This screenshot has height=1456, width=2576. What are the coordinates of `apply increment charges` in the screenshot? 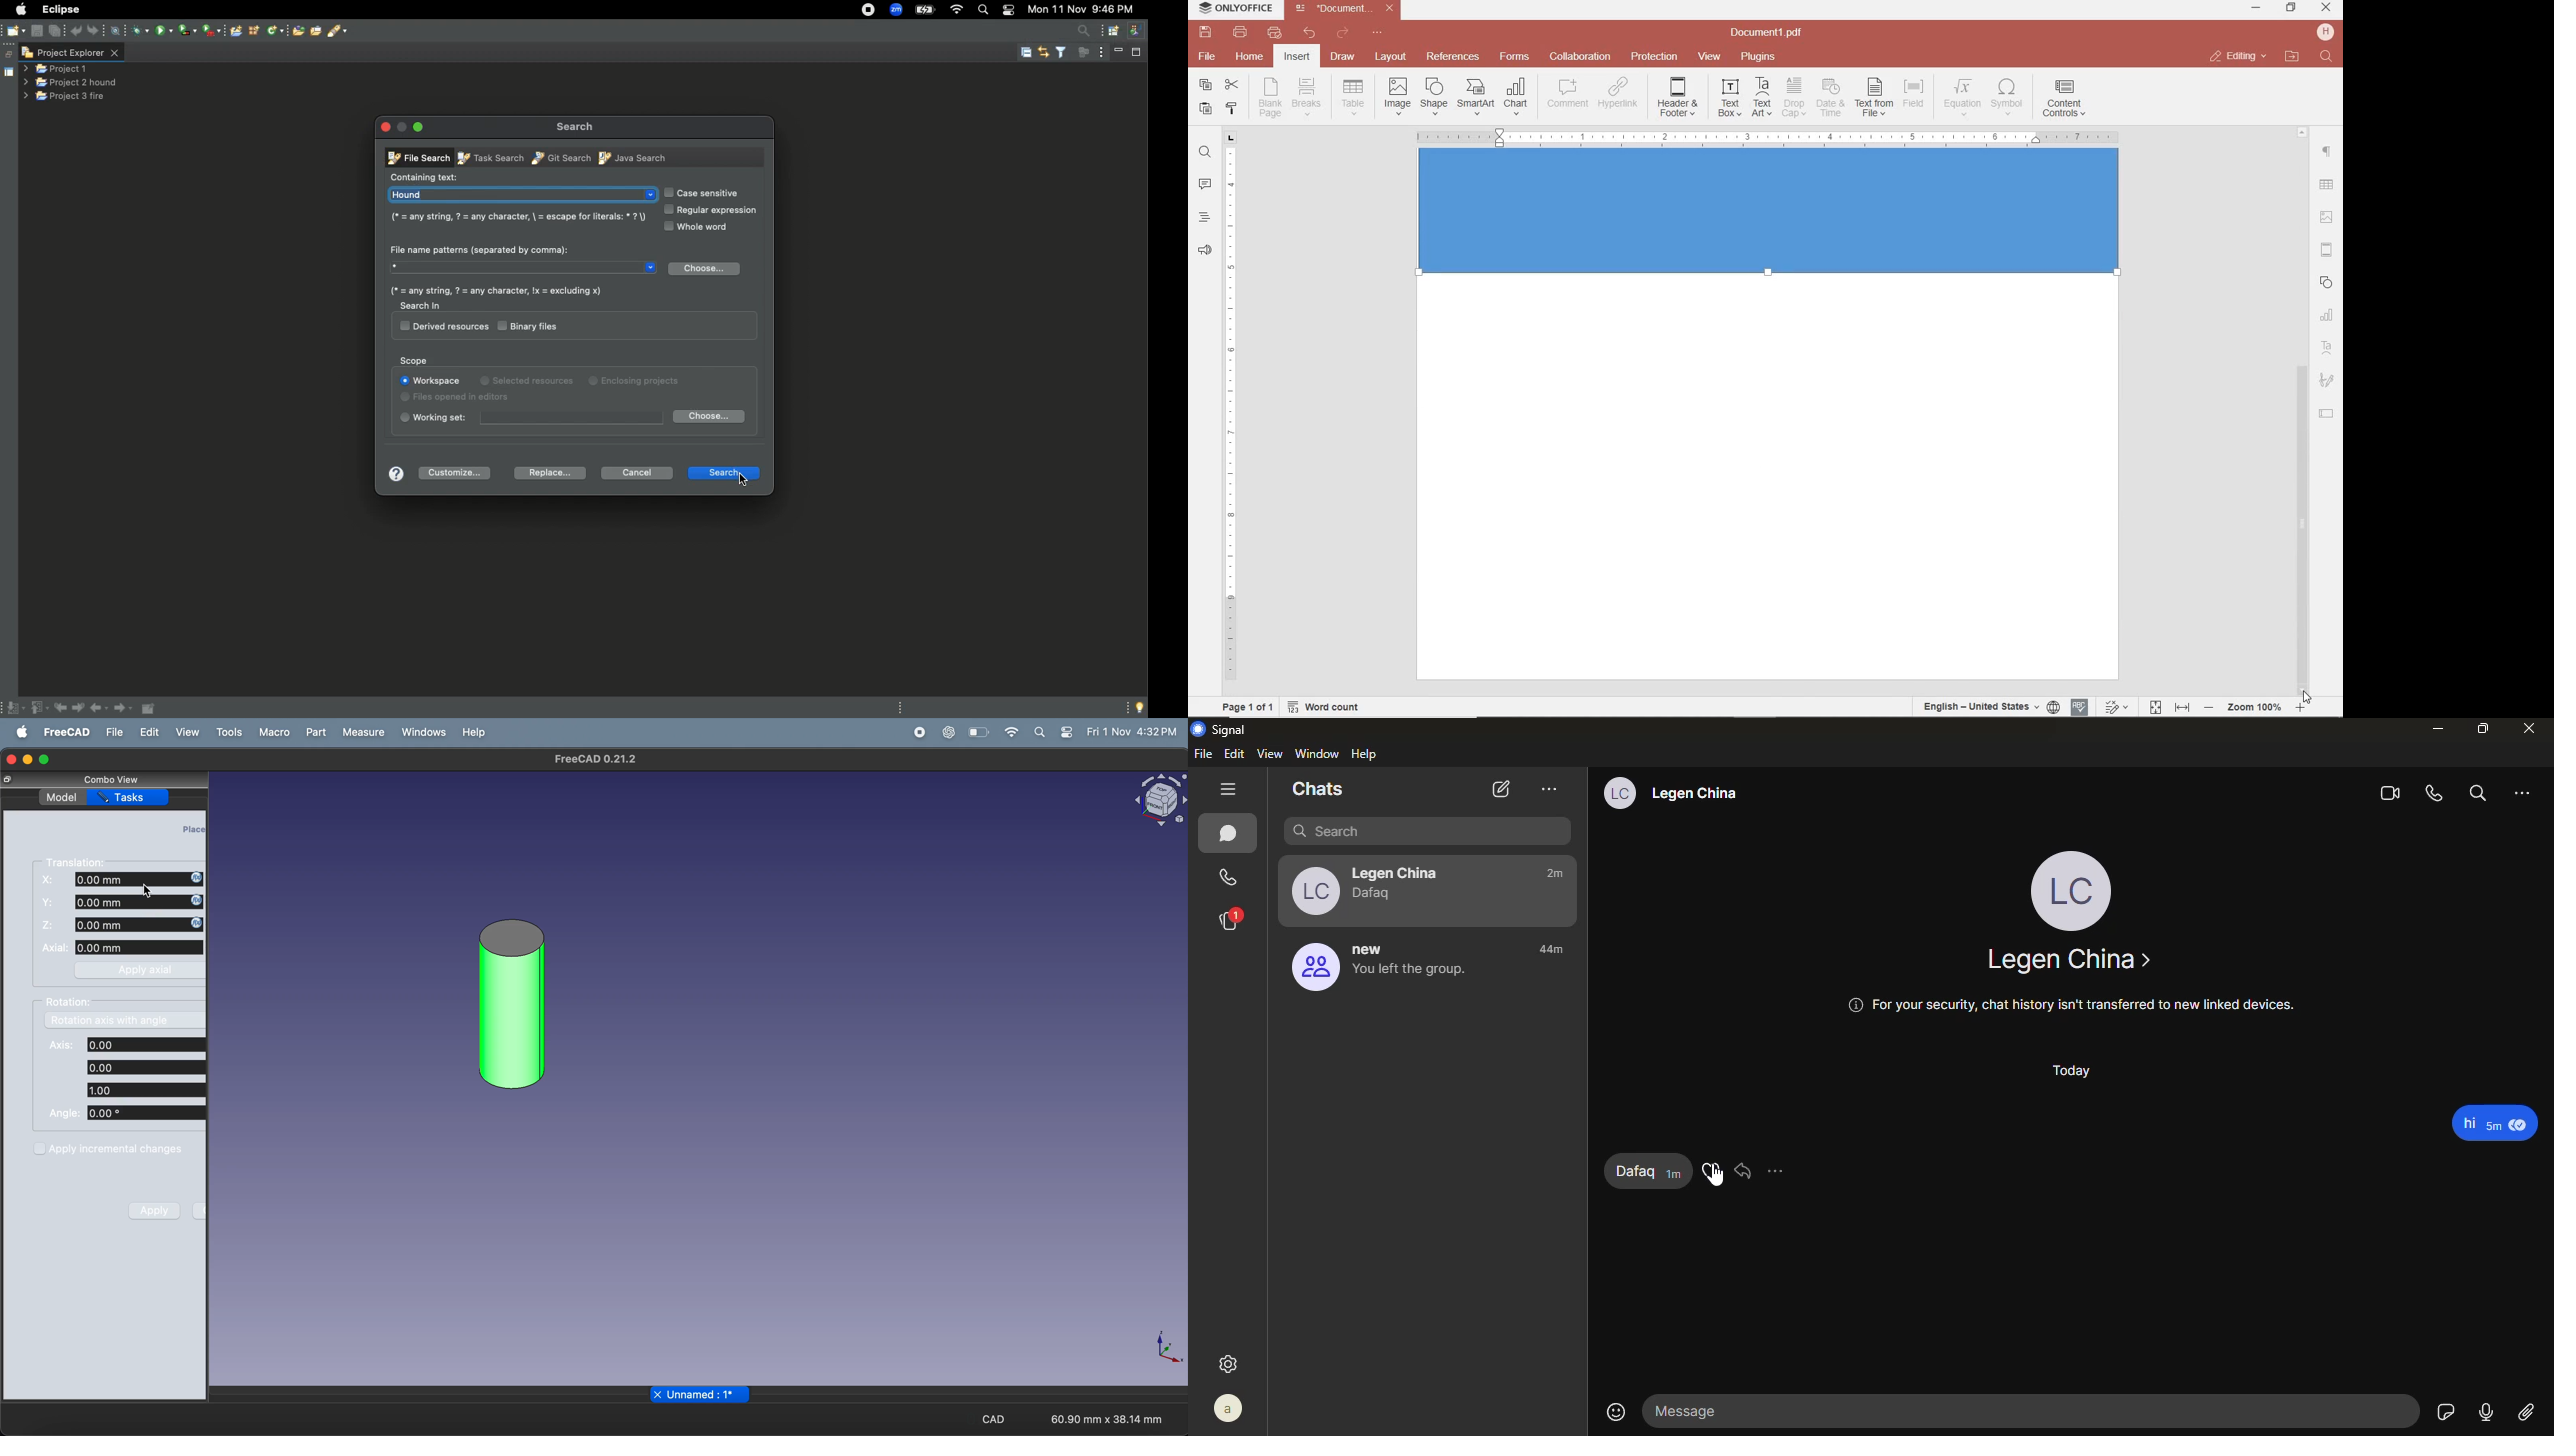 It's located at (124, 1150).